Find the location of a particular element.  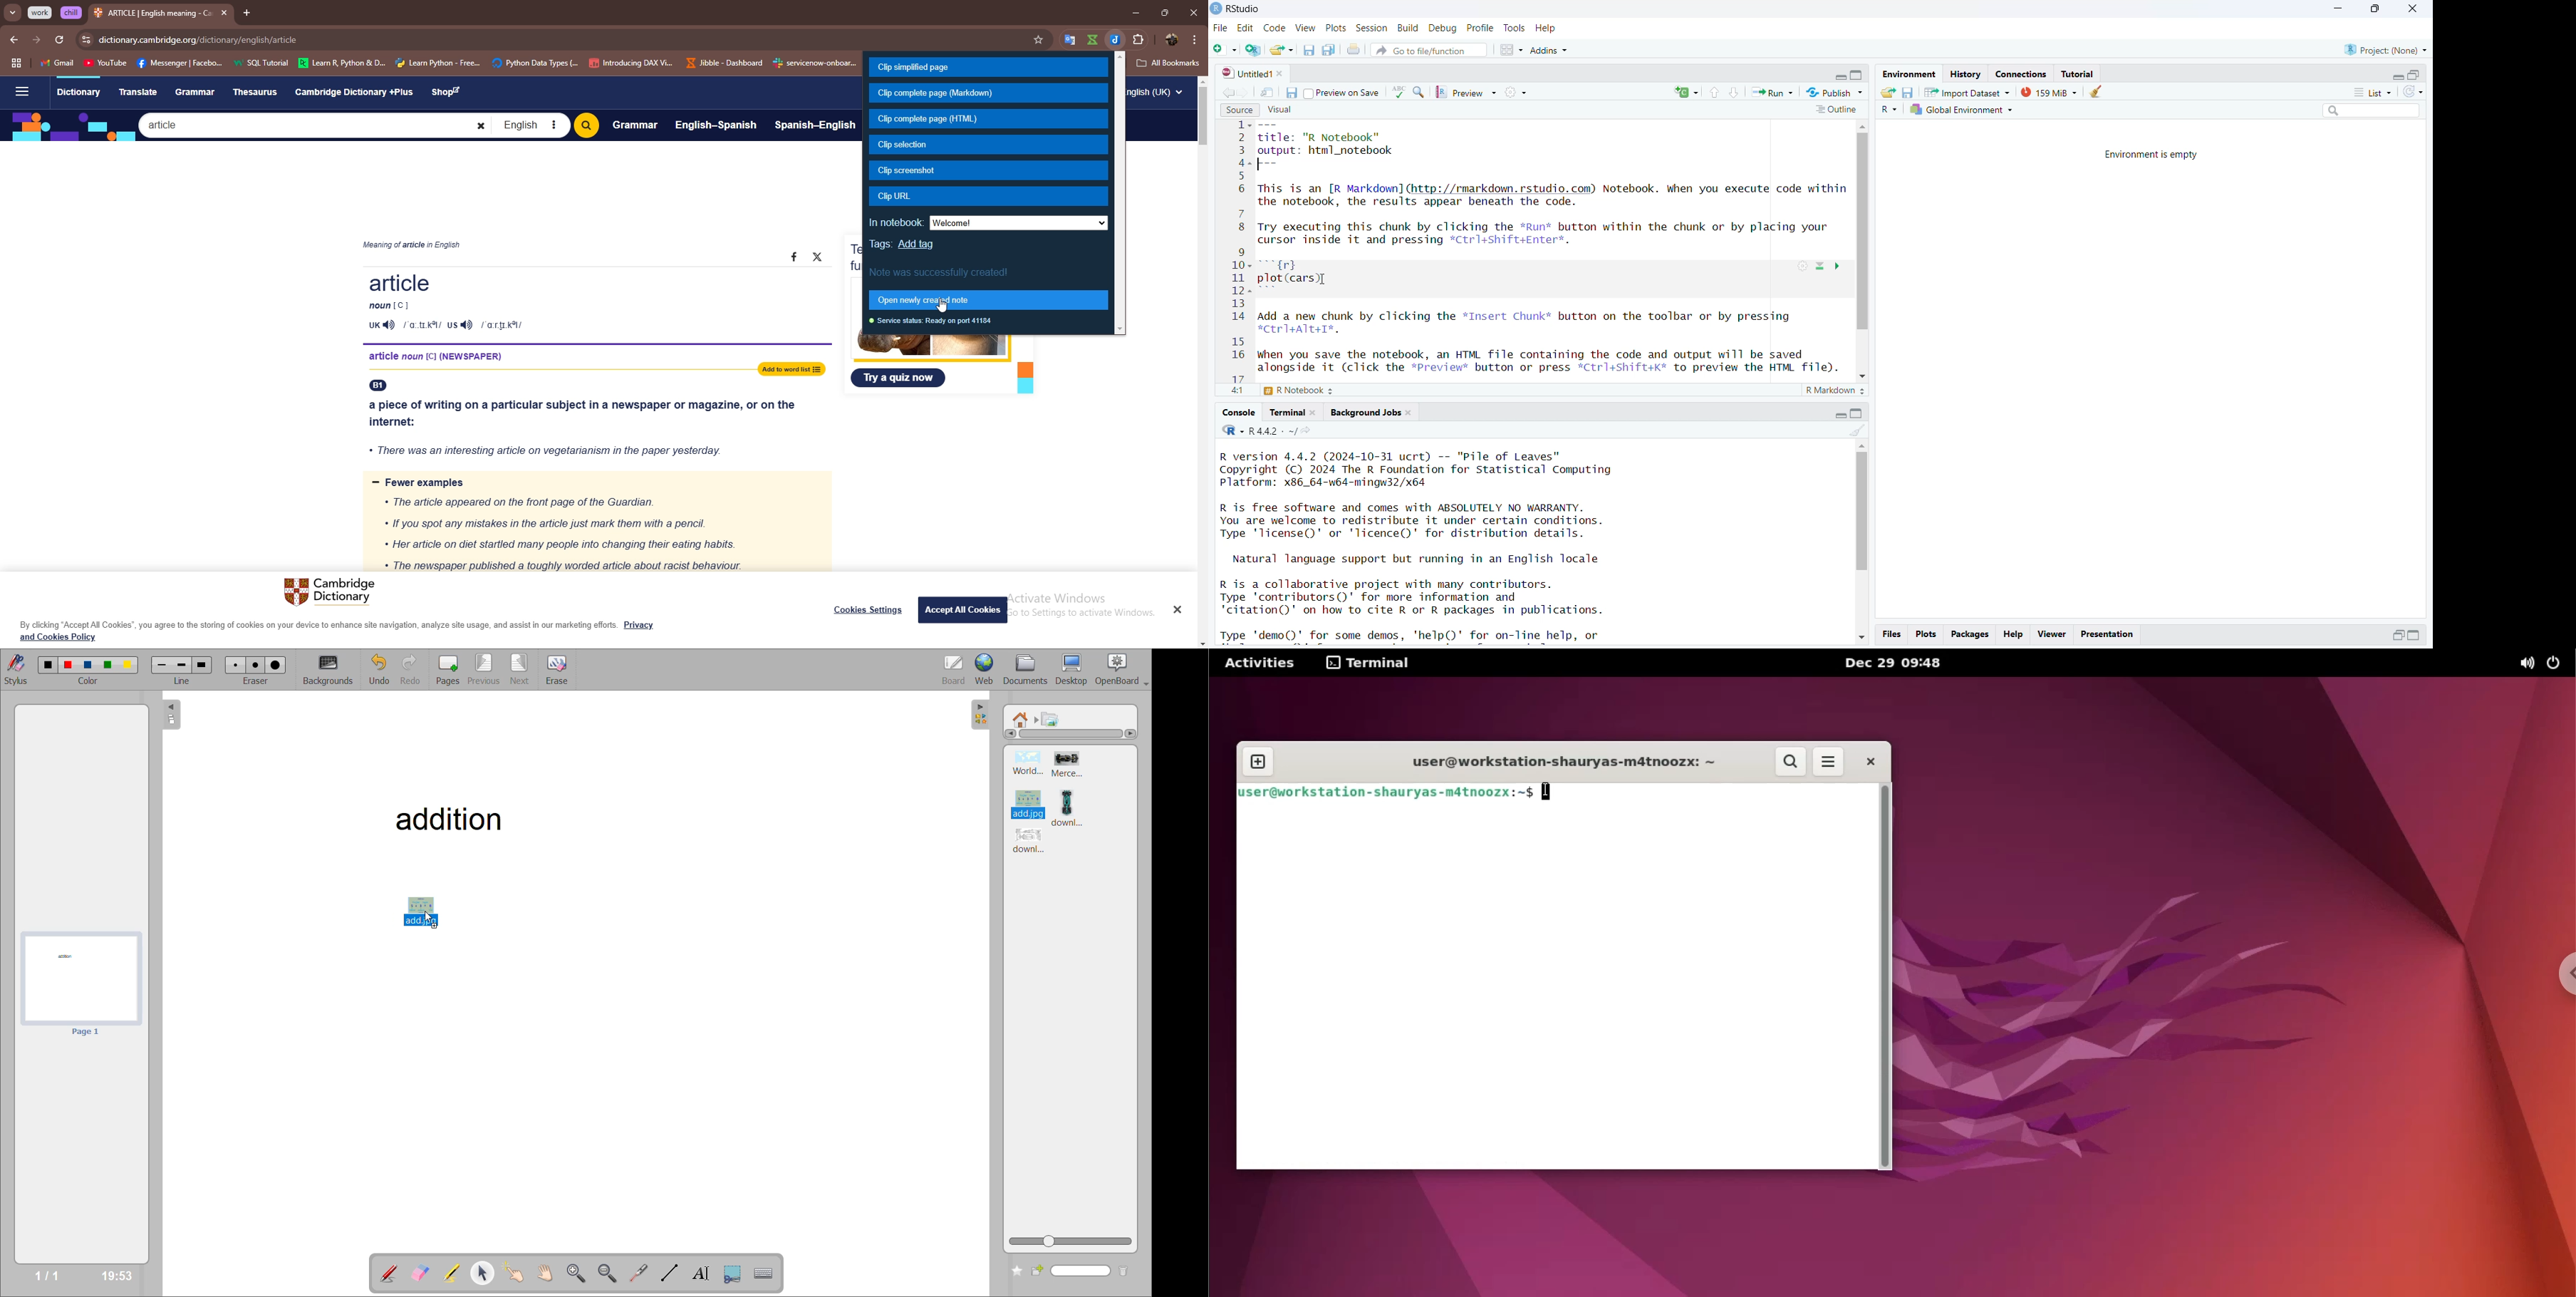

close is located at coordinates (1193, 12).